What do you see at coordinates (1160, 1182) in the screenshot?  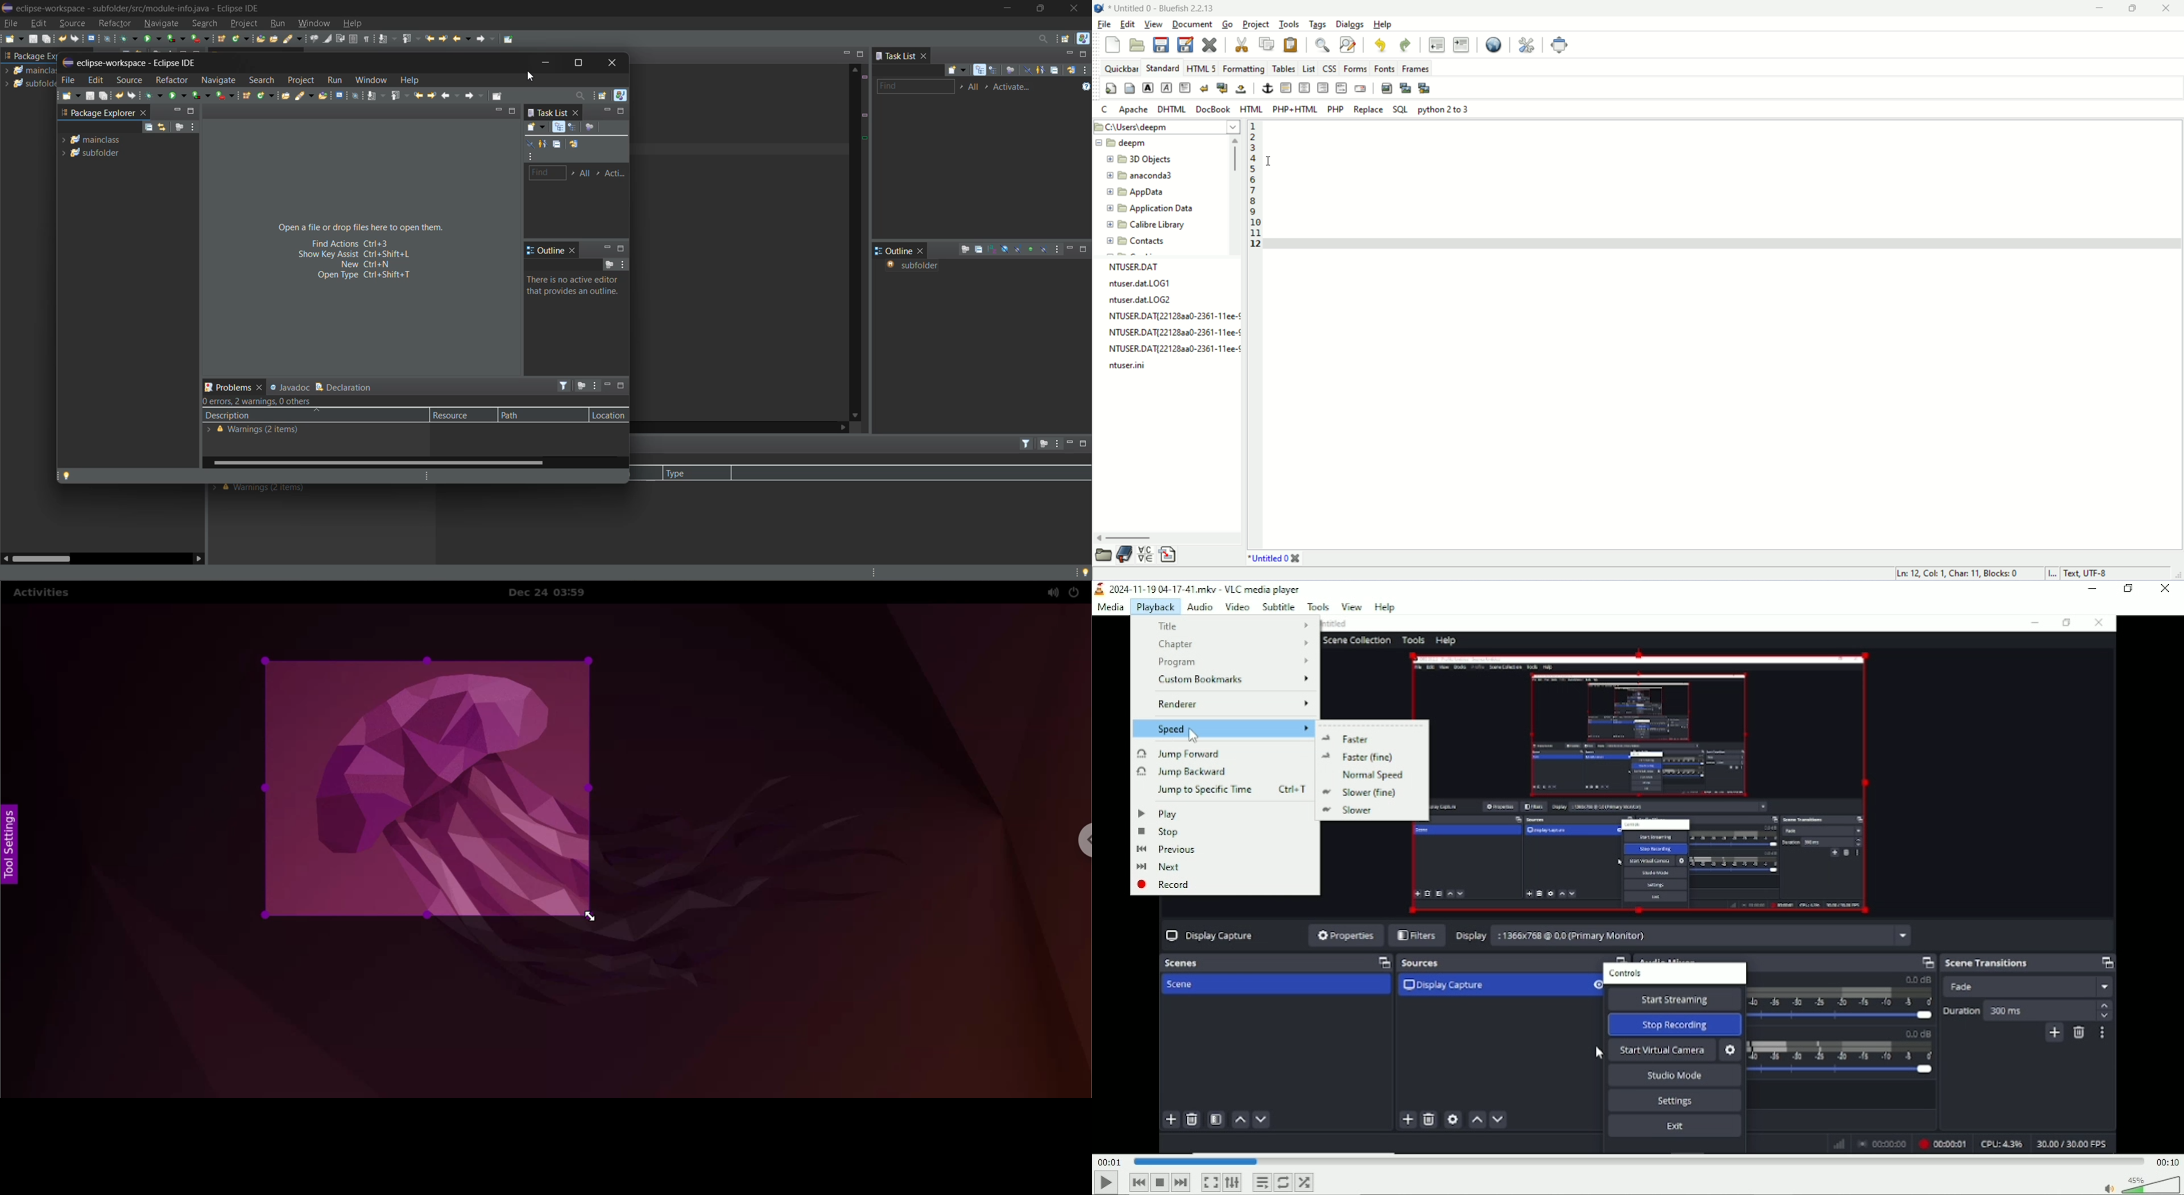 I see `Stop playlist` at bounding box center [1160, 1182].